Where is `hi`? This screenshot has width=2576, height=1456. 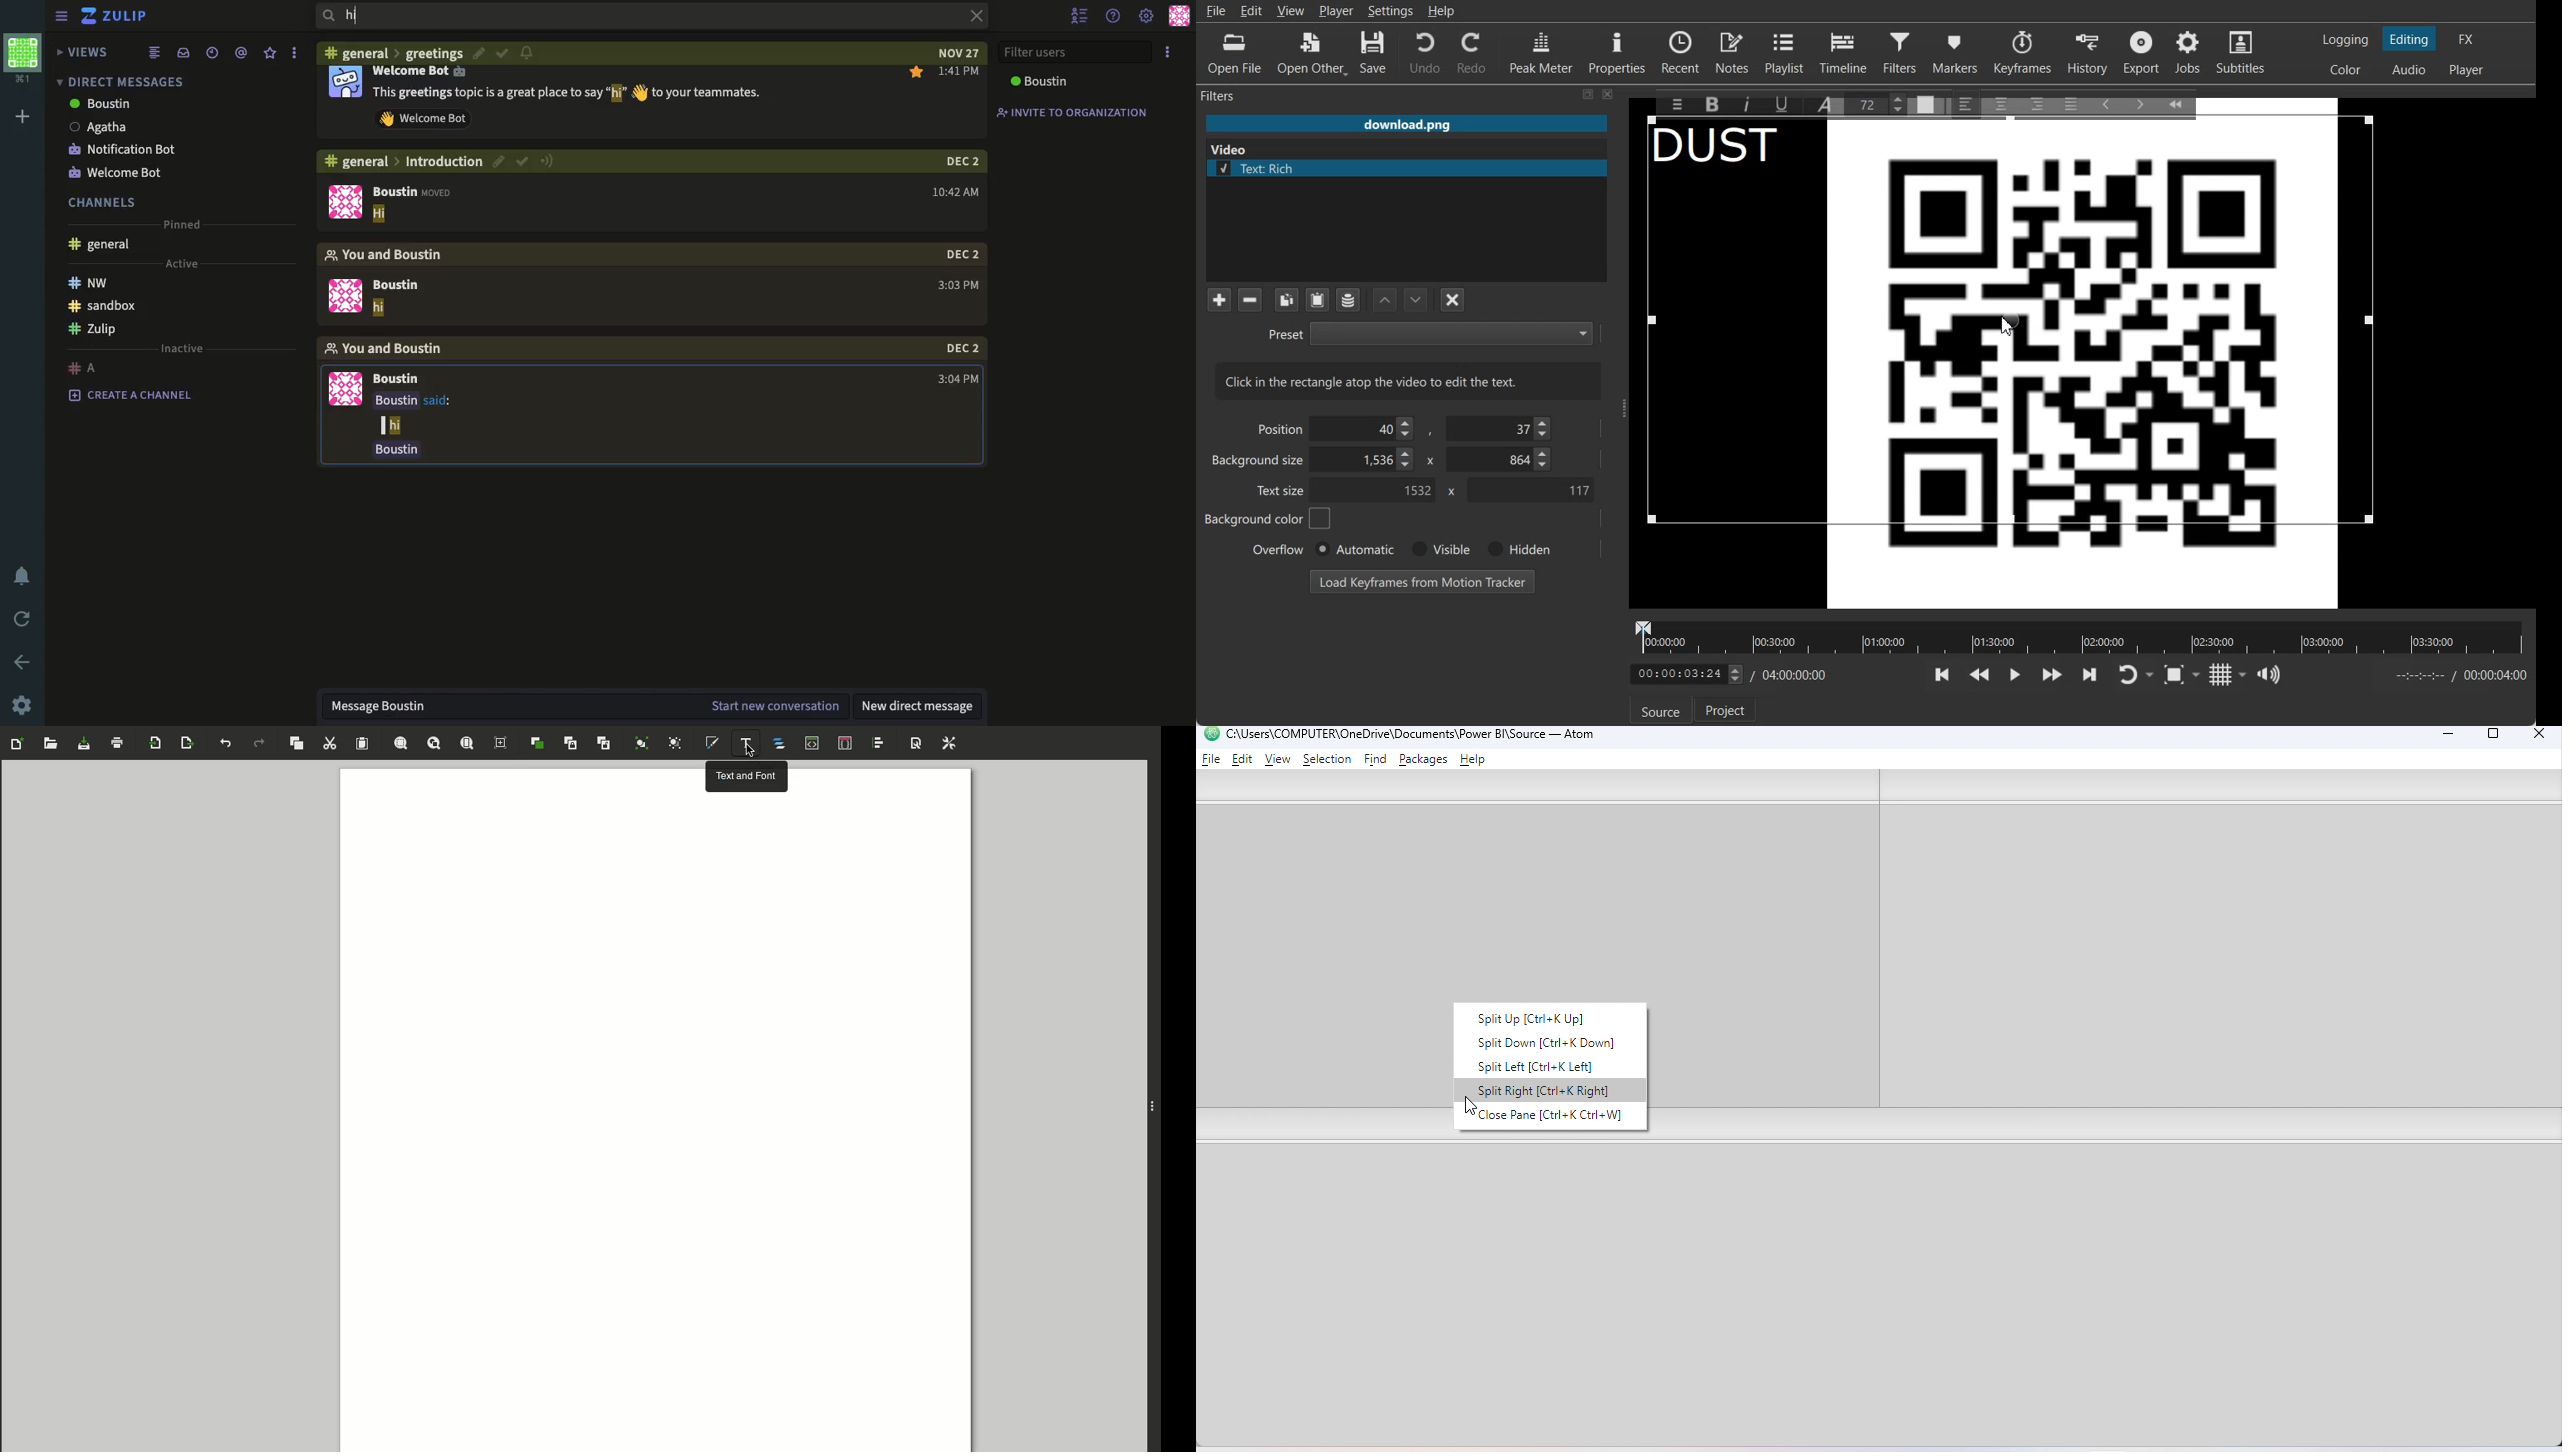 hi is located at coordinates (379, 310).